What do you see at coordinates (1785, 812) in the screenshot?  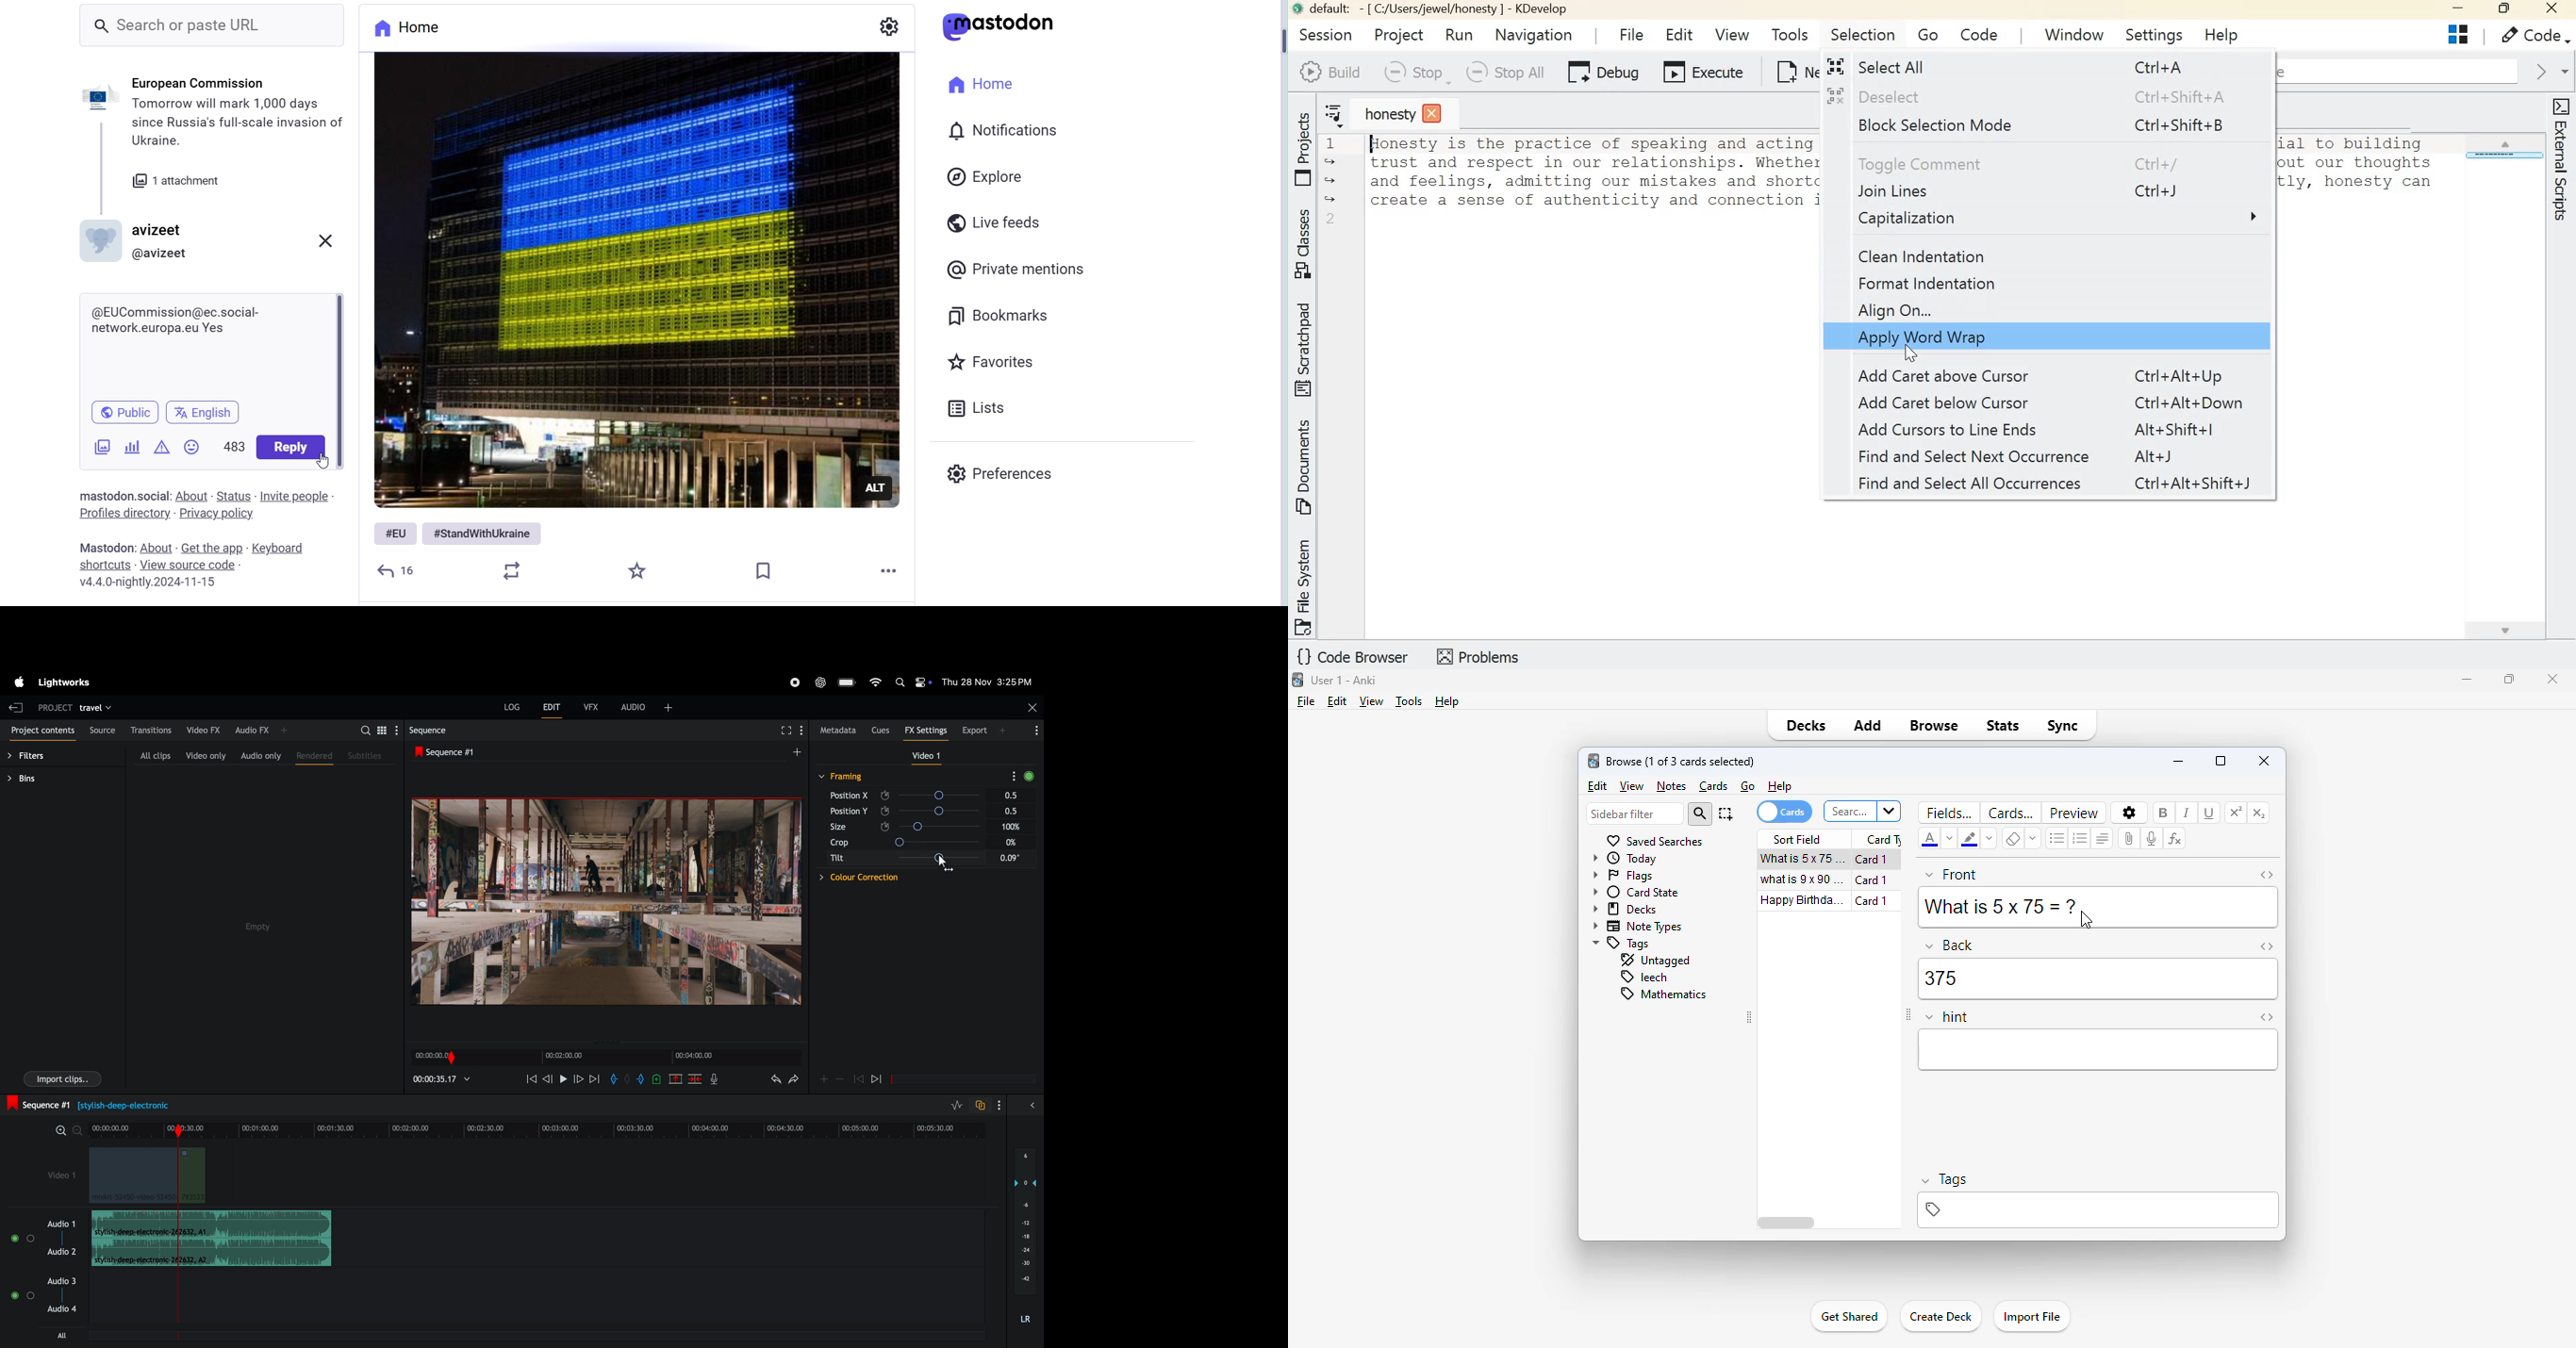 I see `cards` at bounding box center [1785, 812].